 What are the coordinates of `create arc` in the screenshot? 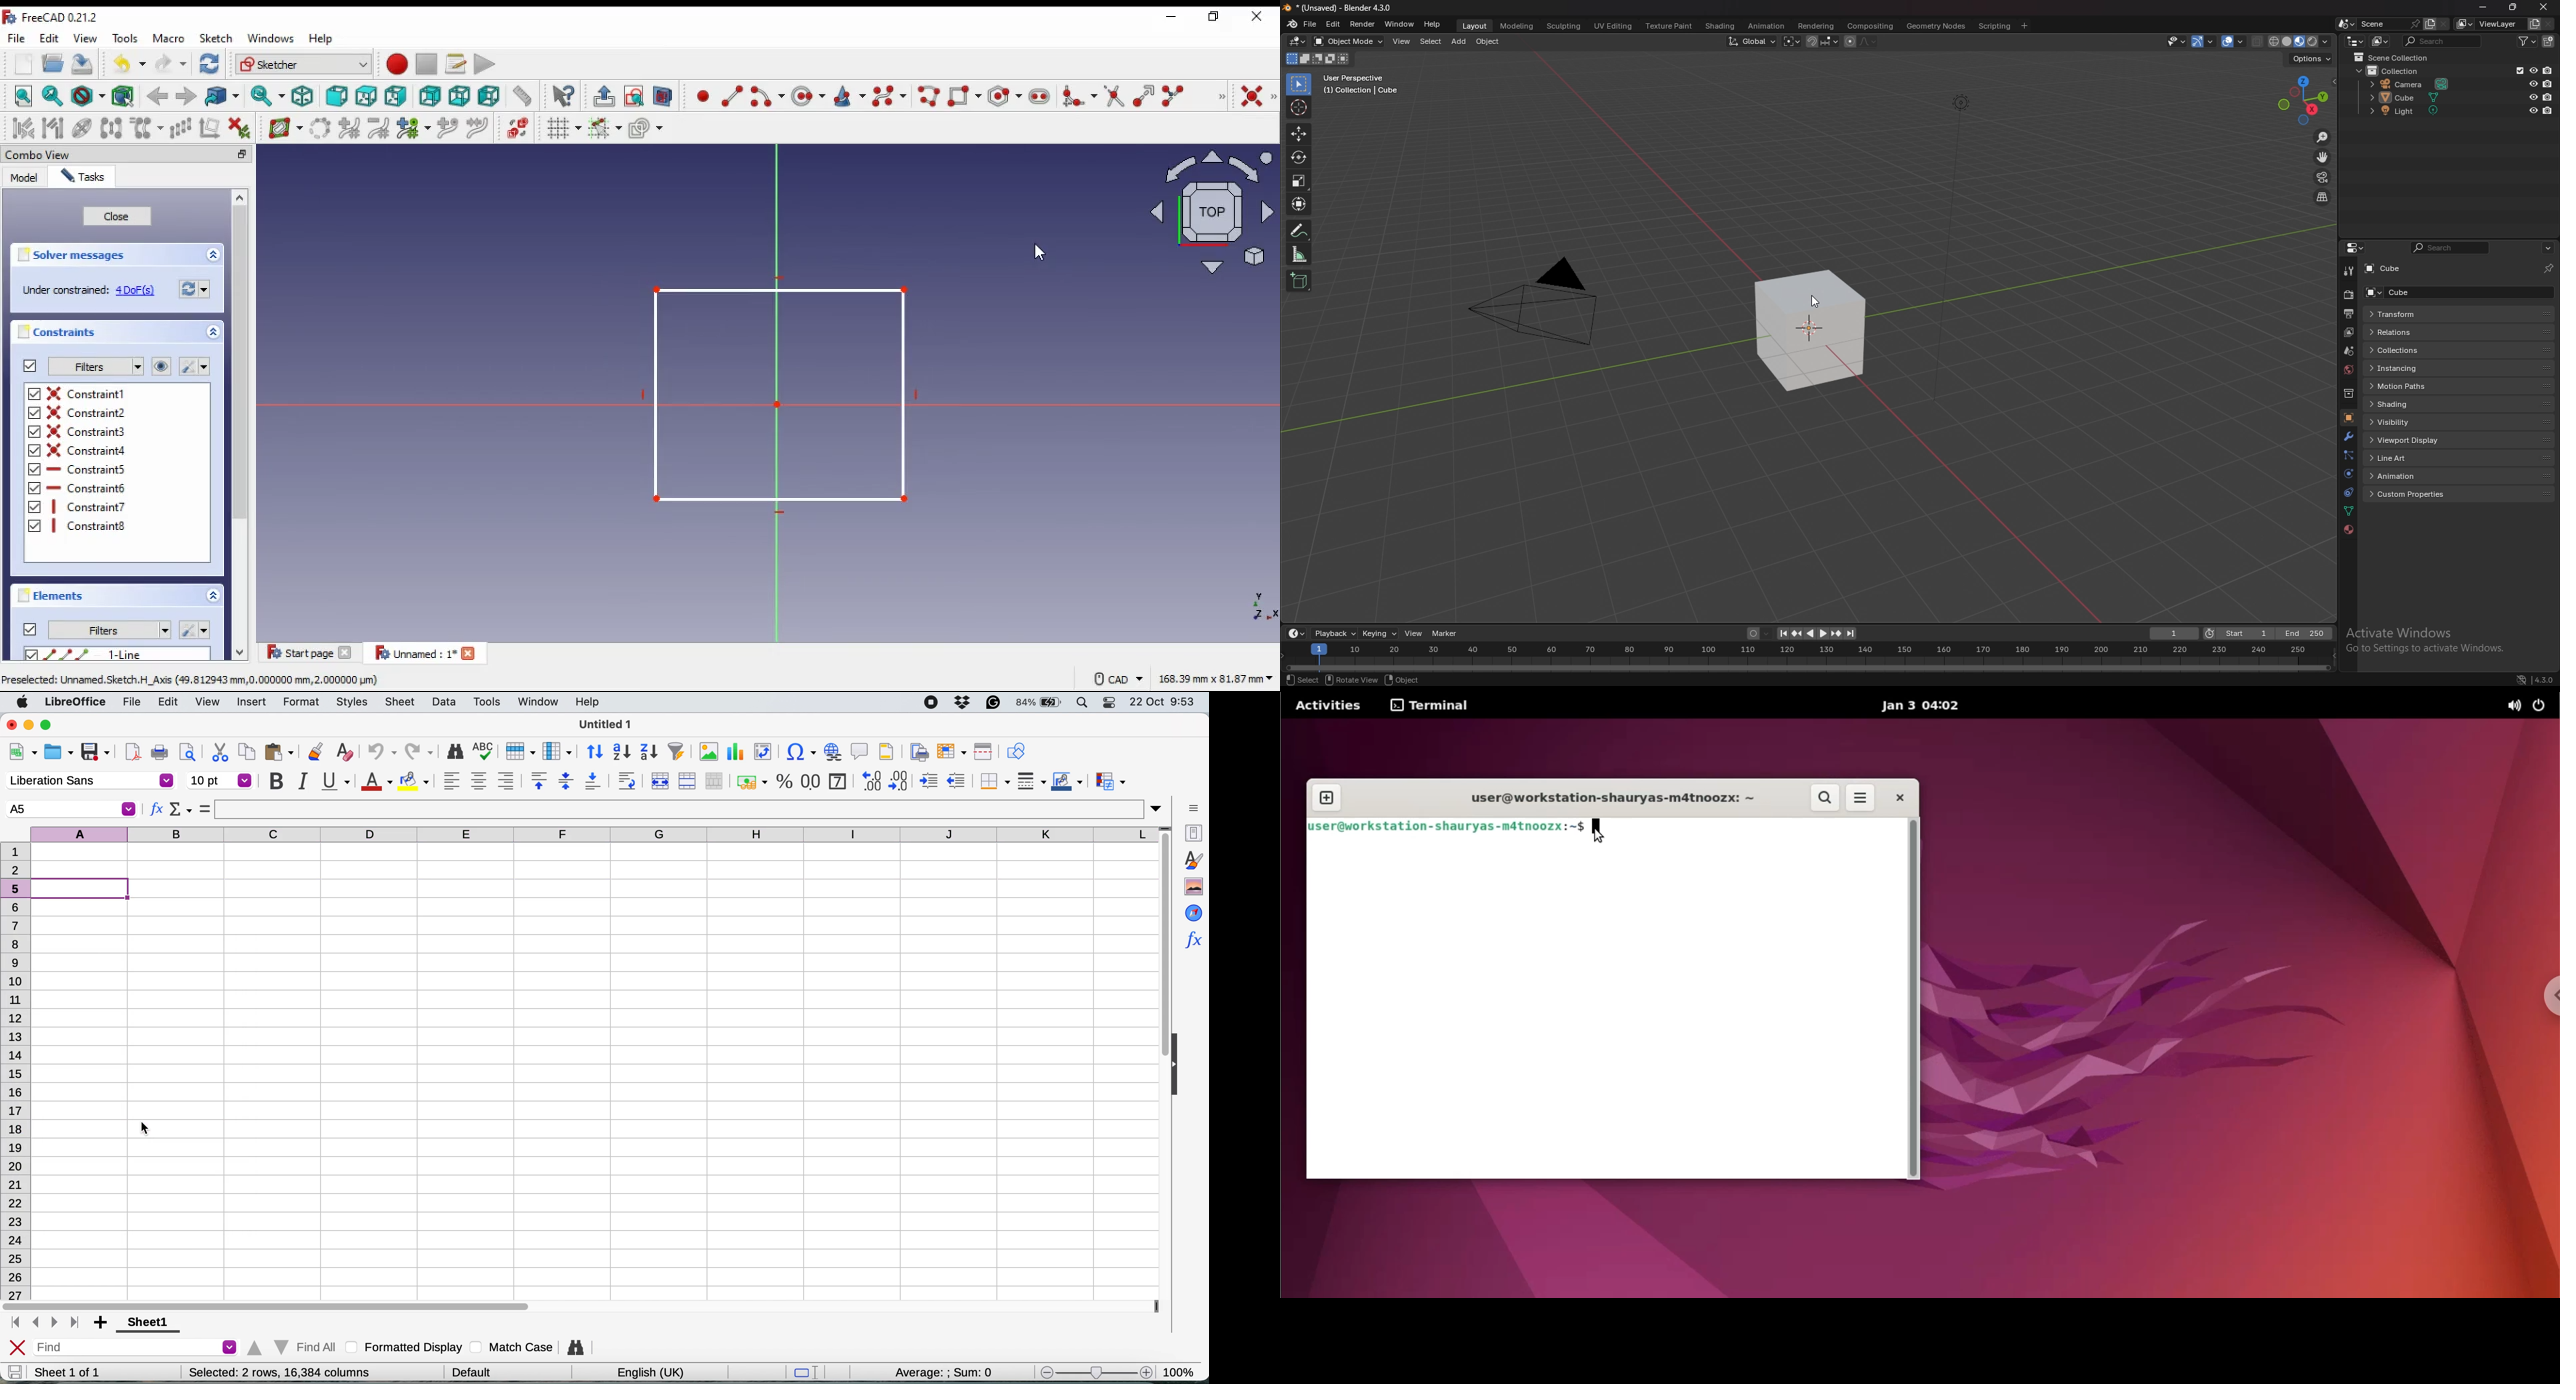 It's located at (767, 96).